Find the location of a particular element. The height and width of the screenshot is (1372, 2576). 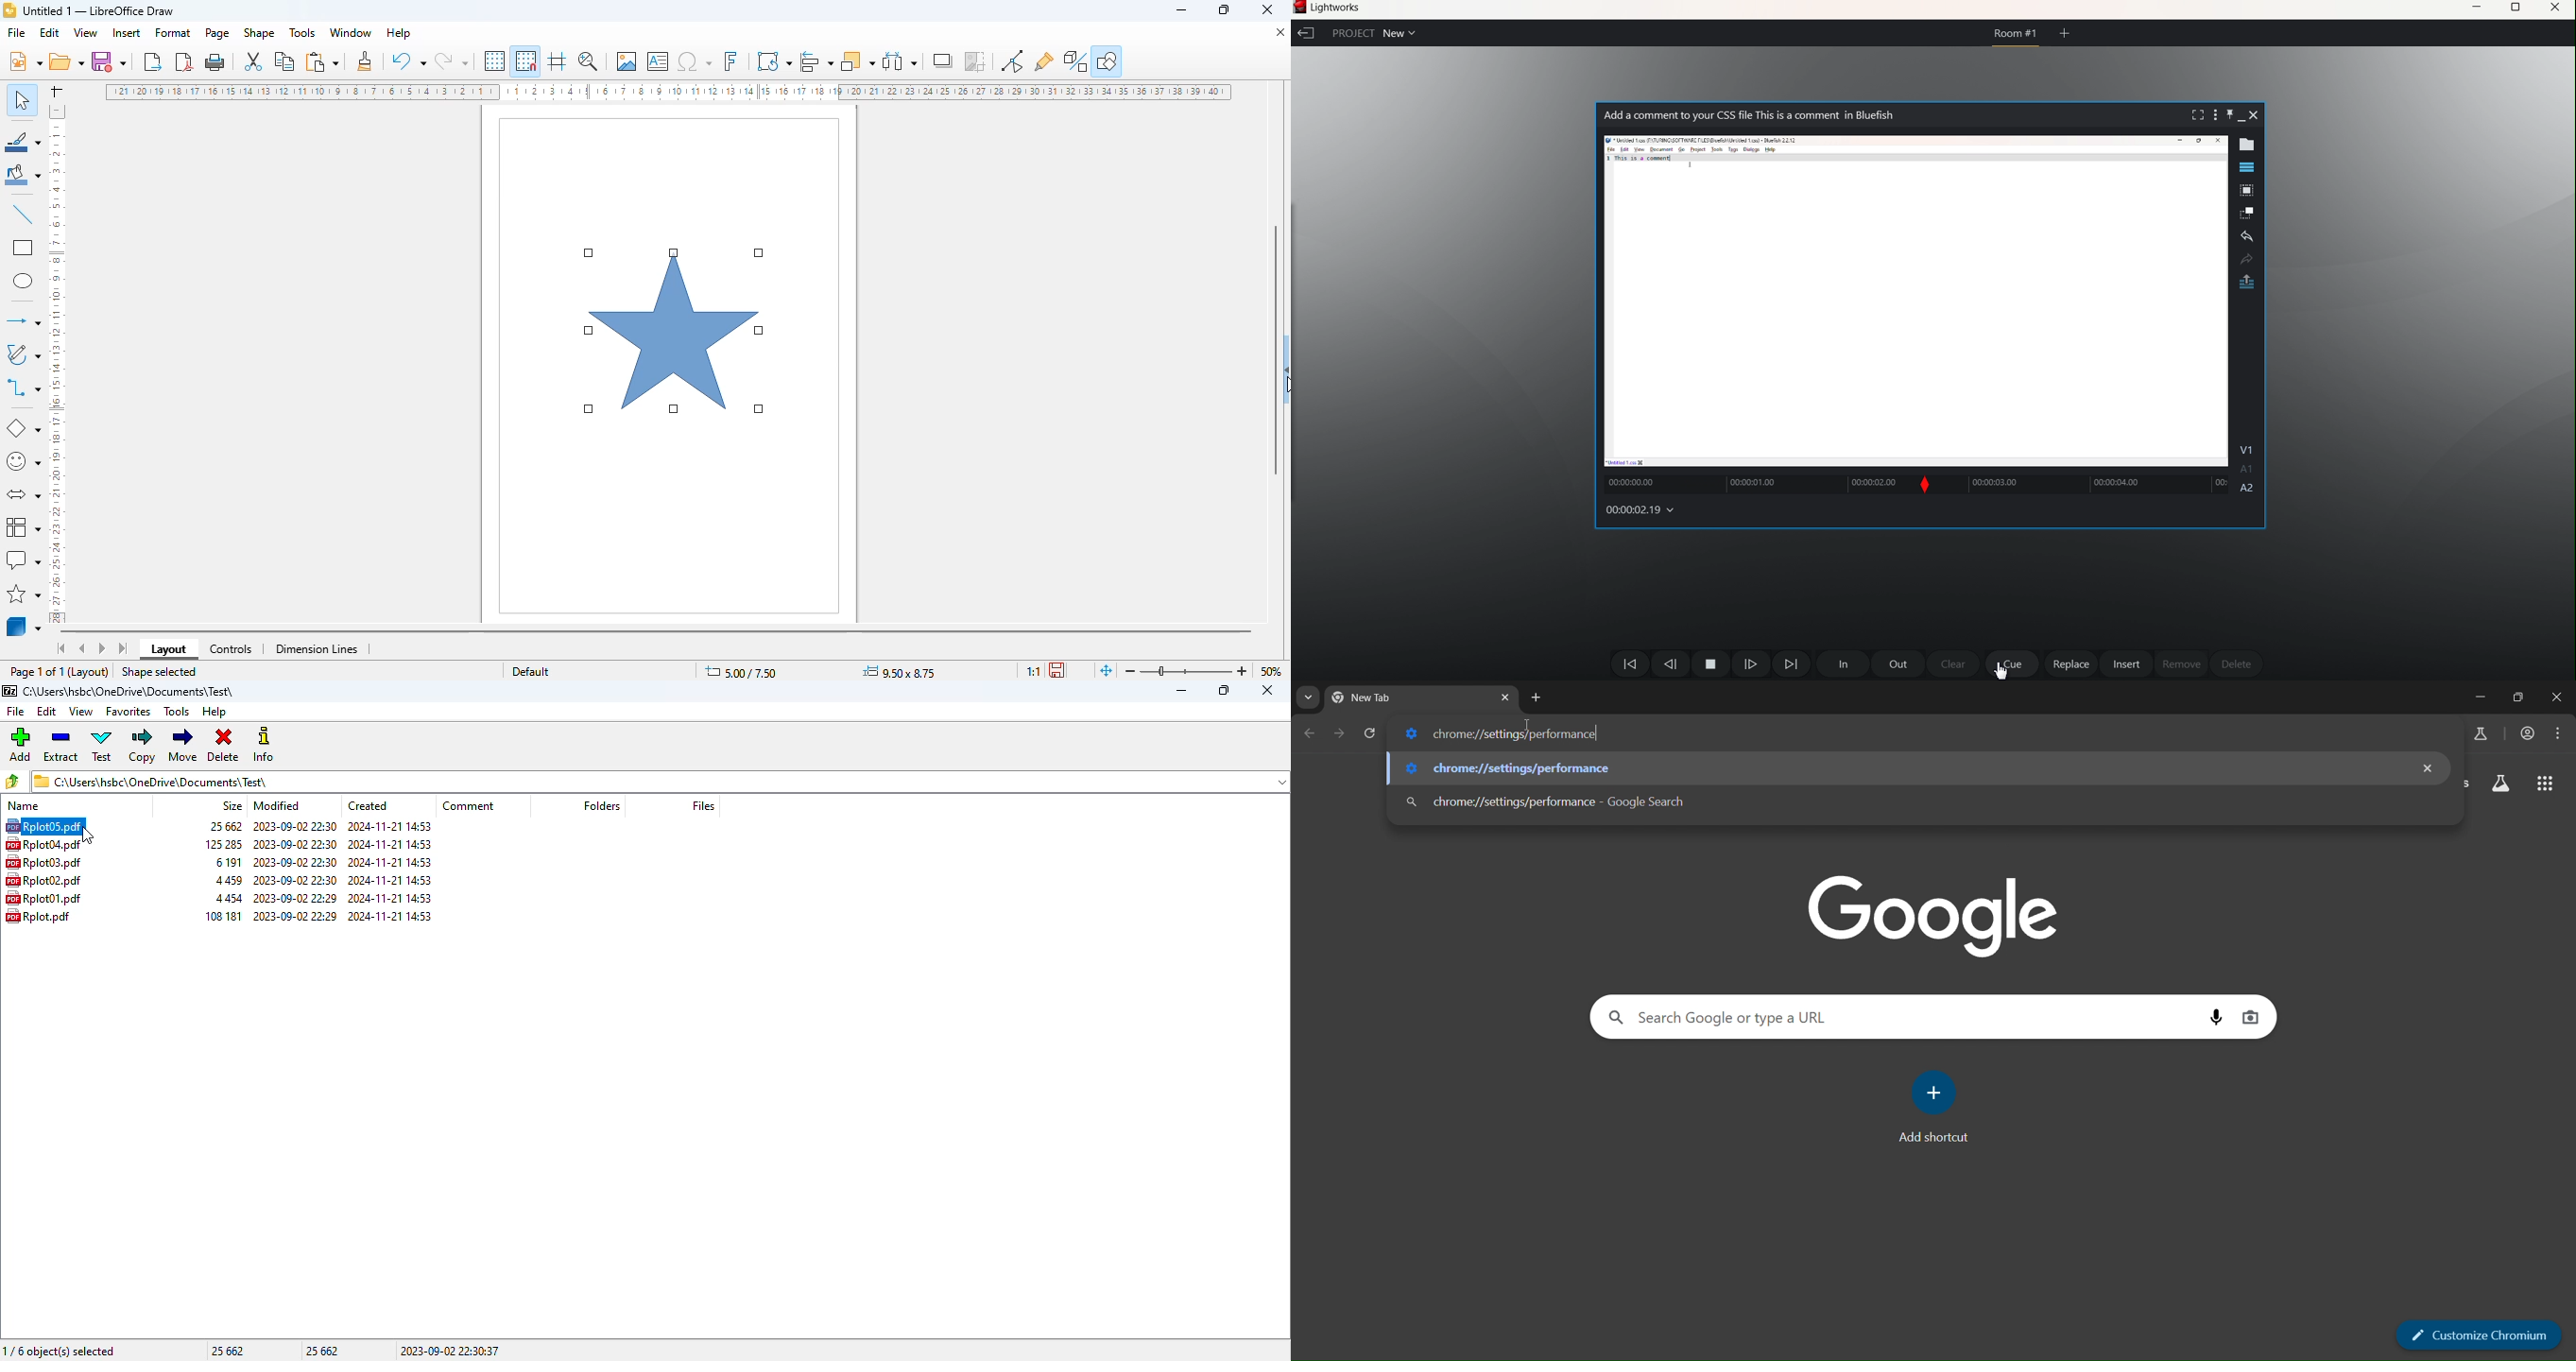

clear is located at coordinates (1955, 664).